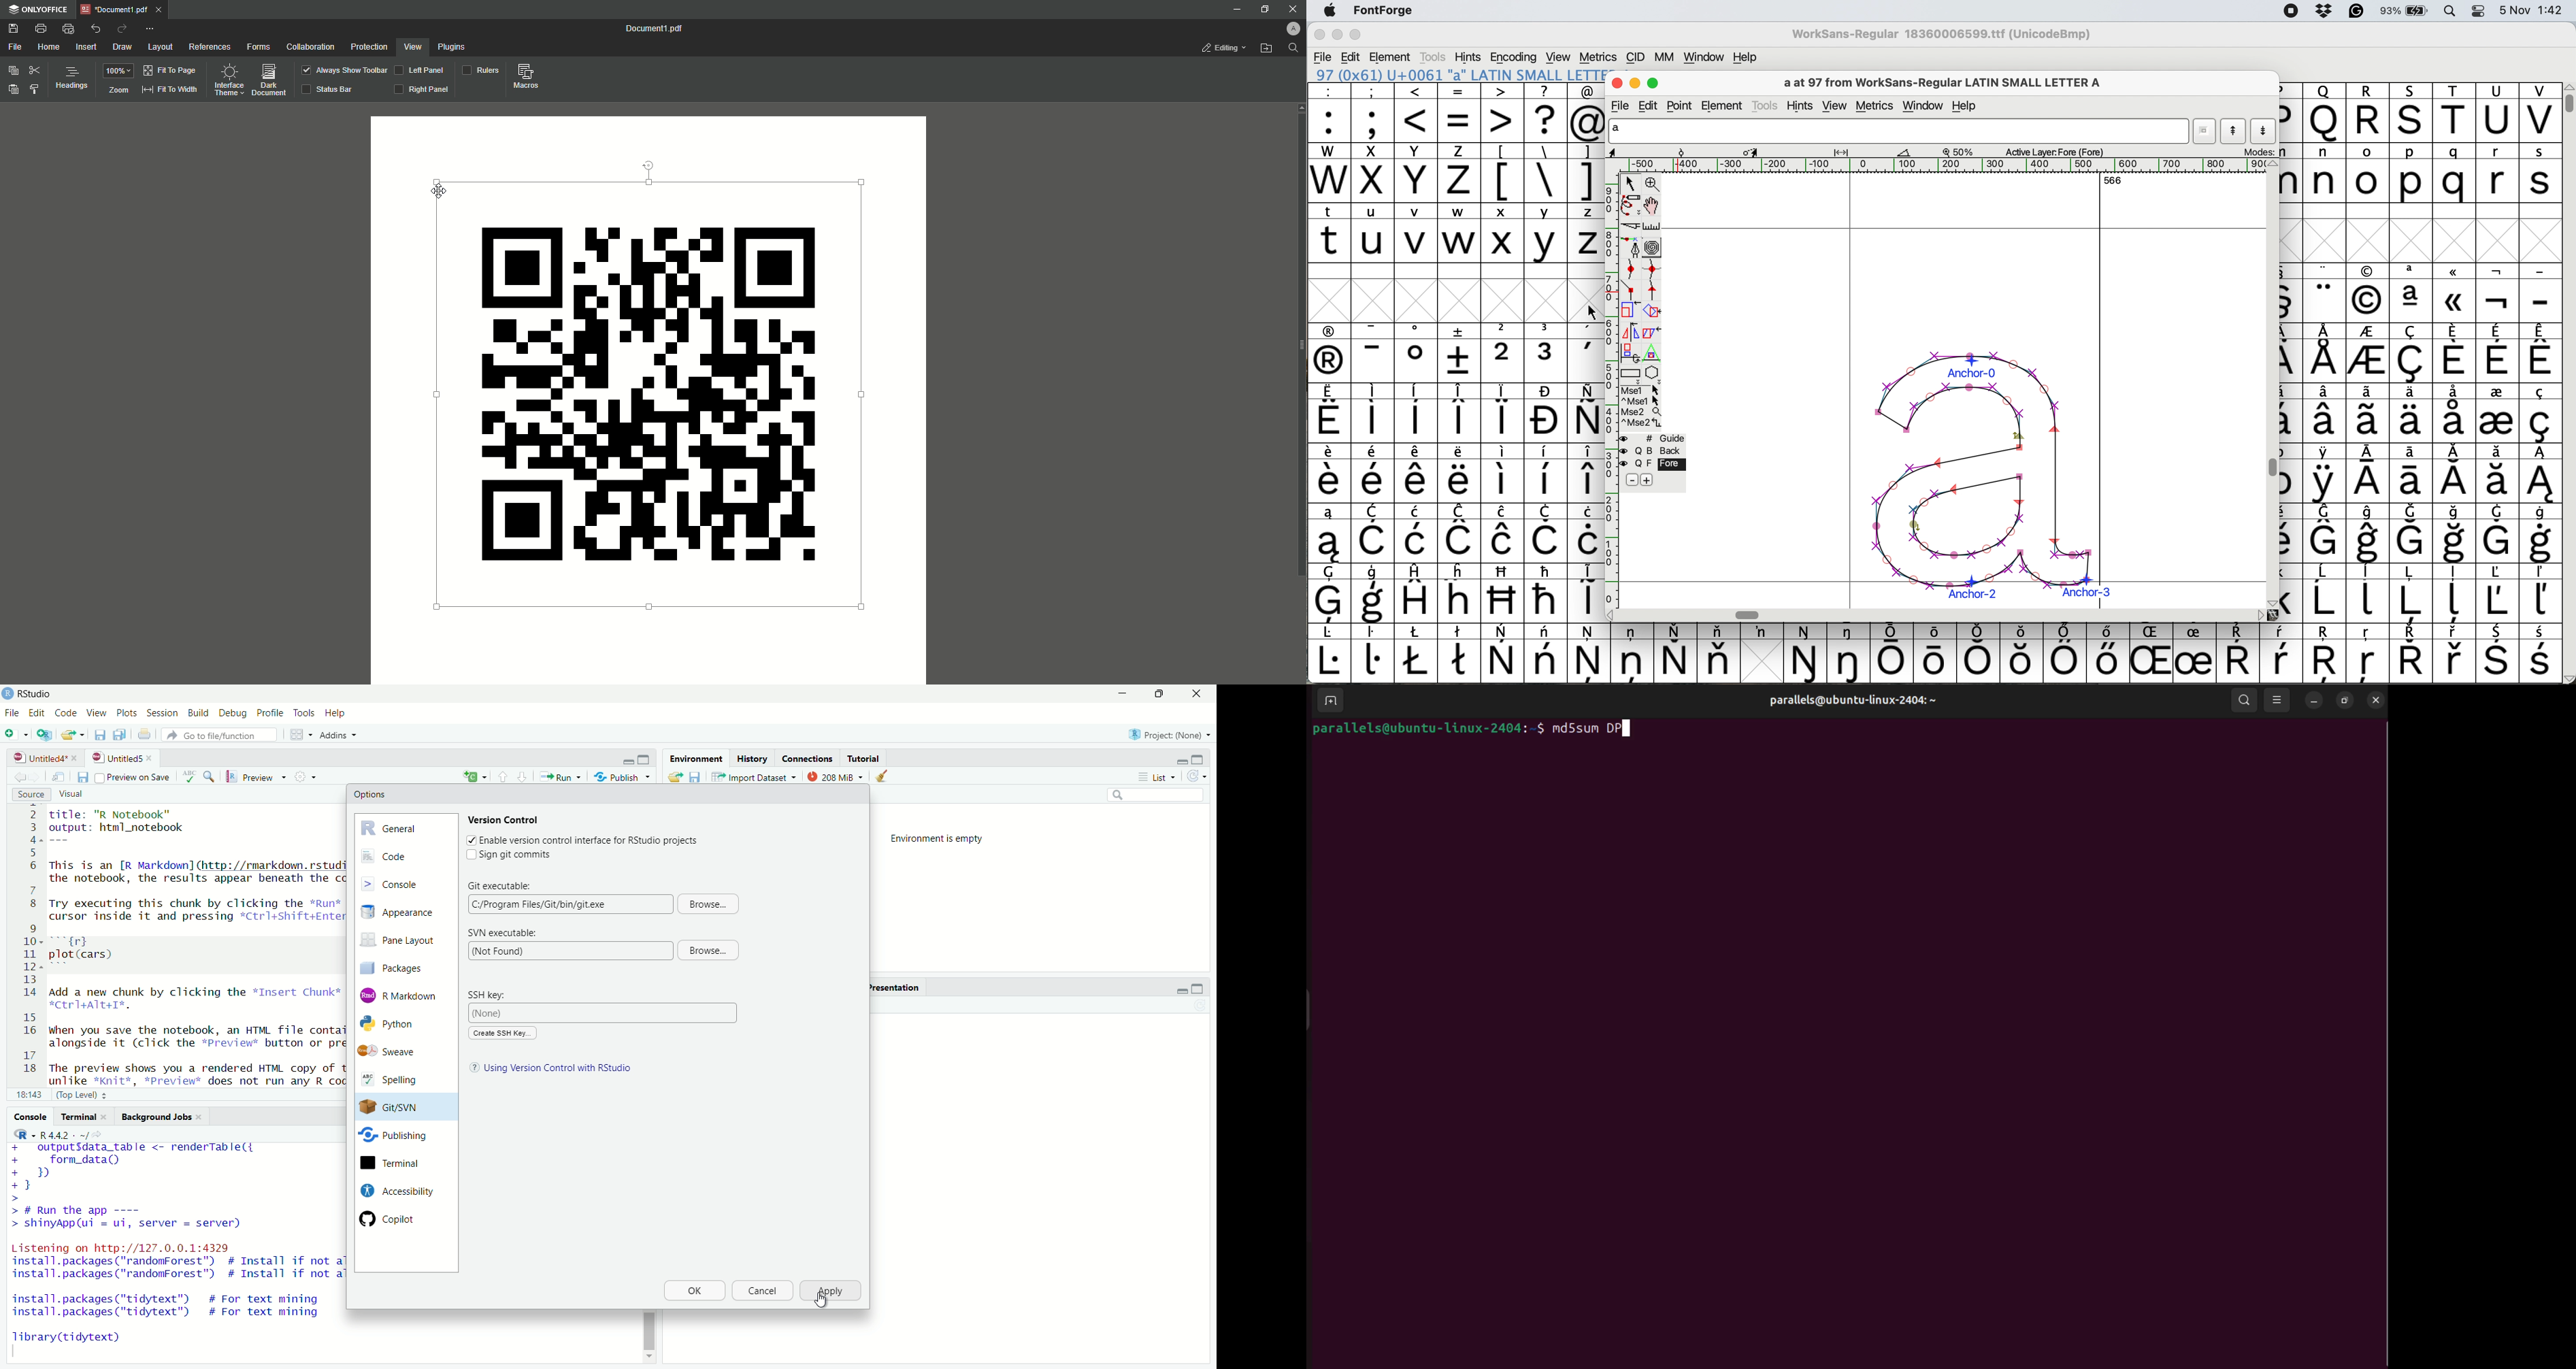  What do you see at coordinates (2532, 9) in the screenshot?
I see `date and time` at bounding box center [2532, 9].